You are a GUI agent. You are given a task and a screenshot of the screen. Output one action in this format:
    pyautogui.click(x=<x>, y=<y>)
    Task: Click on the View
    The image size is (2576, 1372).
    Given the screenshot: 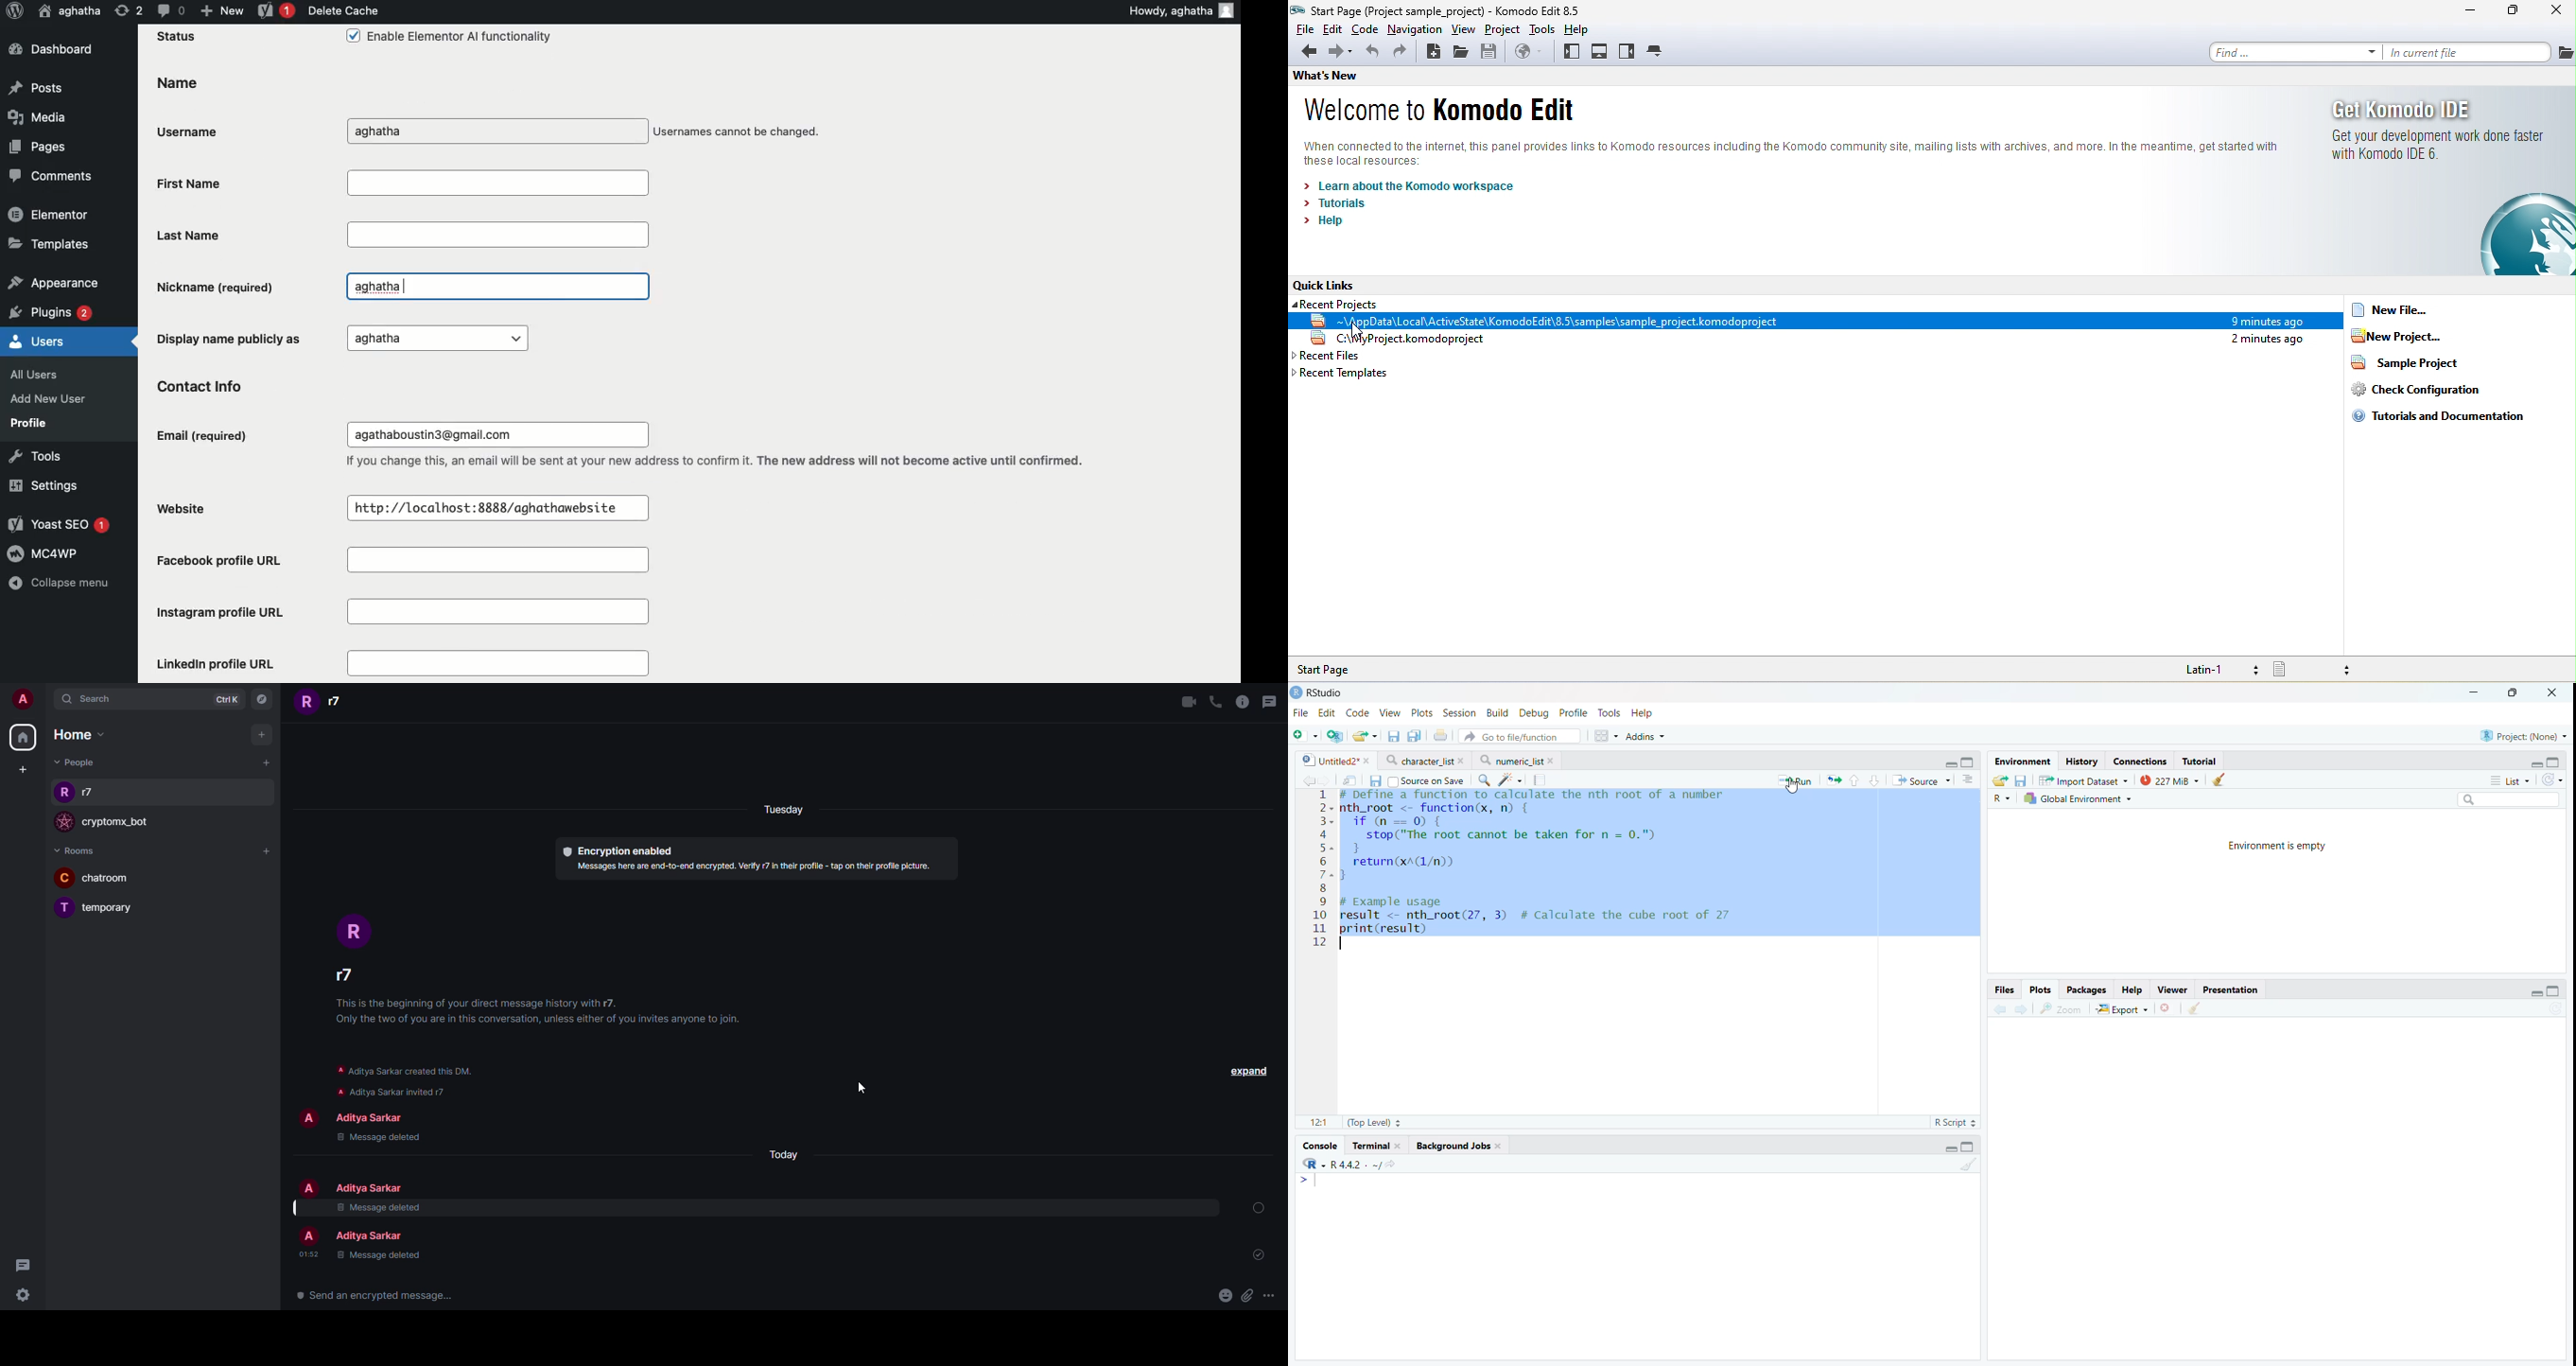 What is the action you would take?
    pyautogui.click(x=1389, y=711)
    